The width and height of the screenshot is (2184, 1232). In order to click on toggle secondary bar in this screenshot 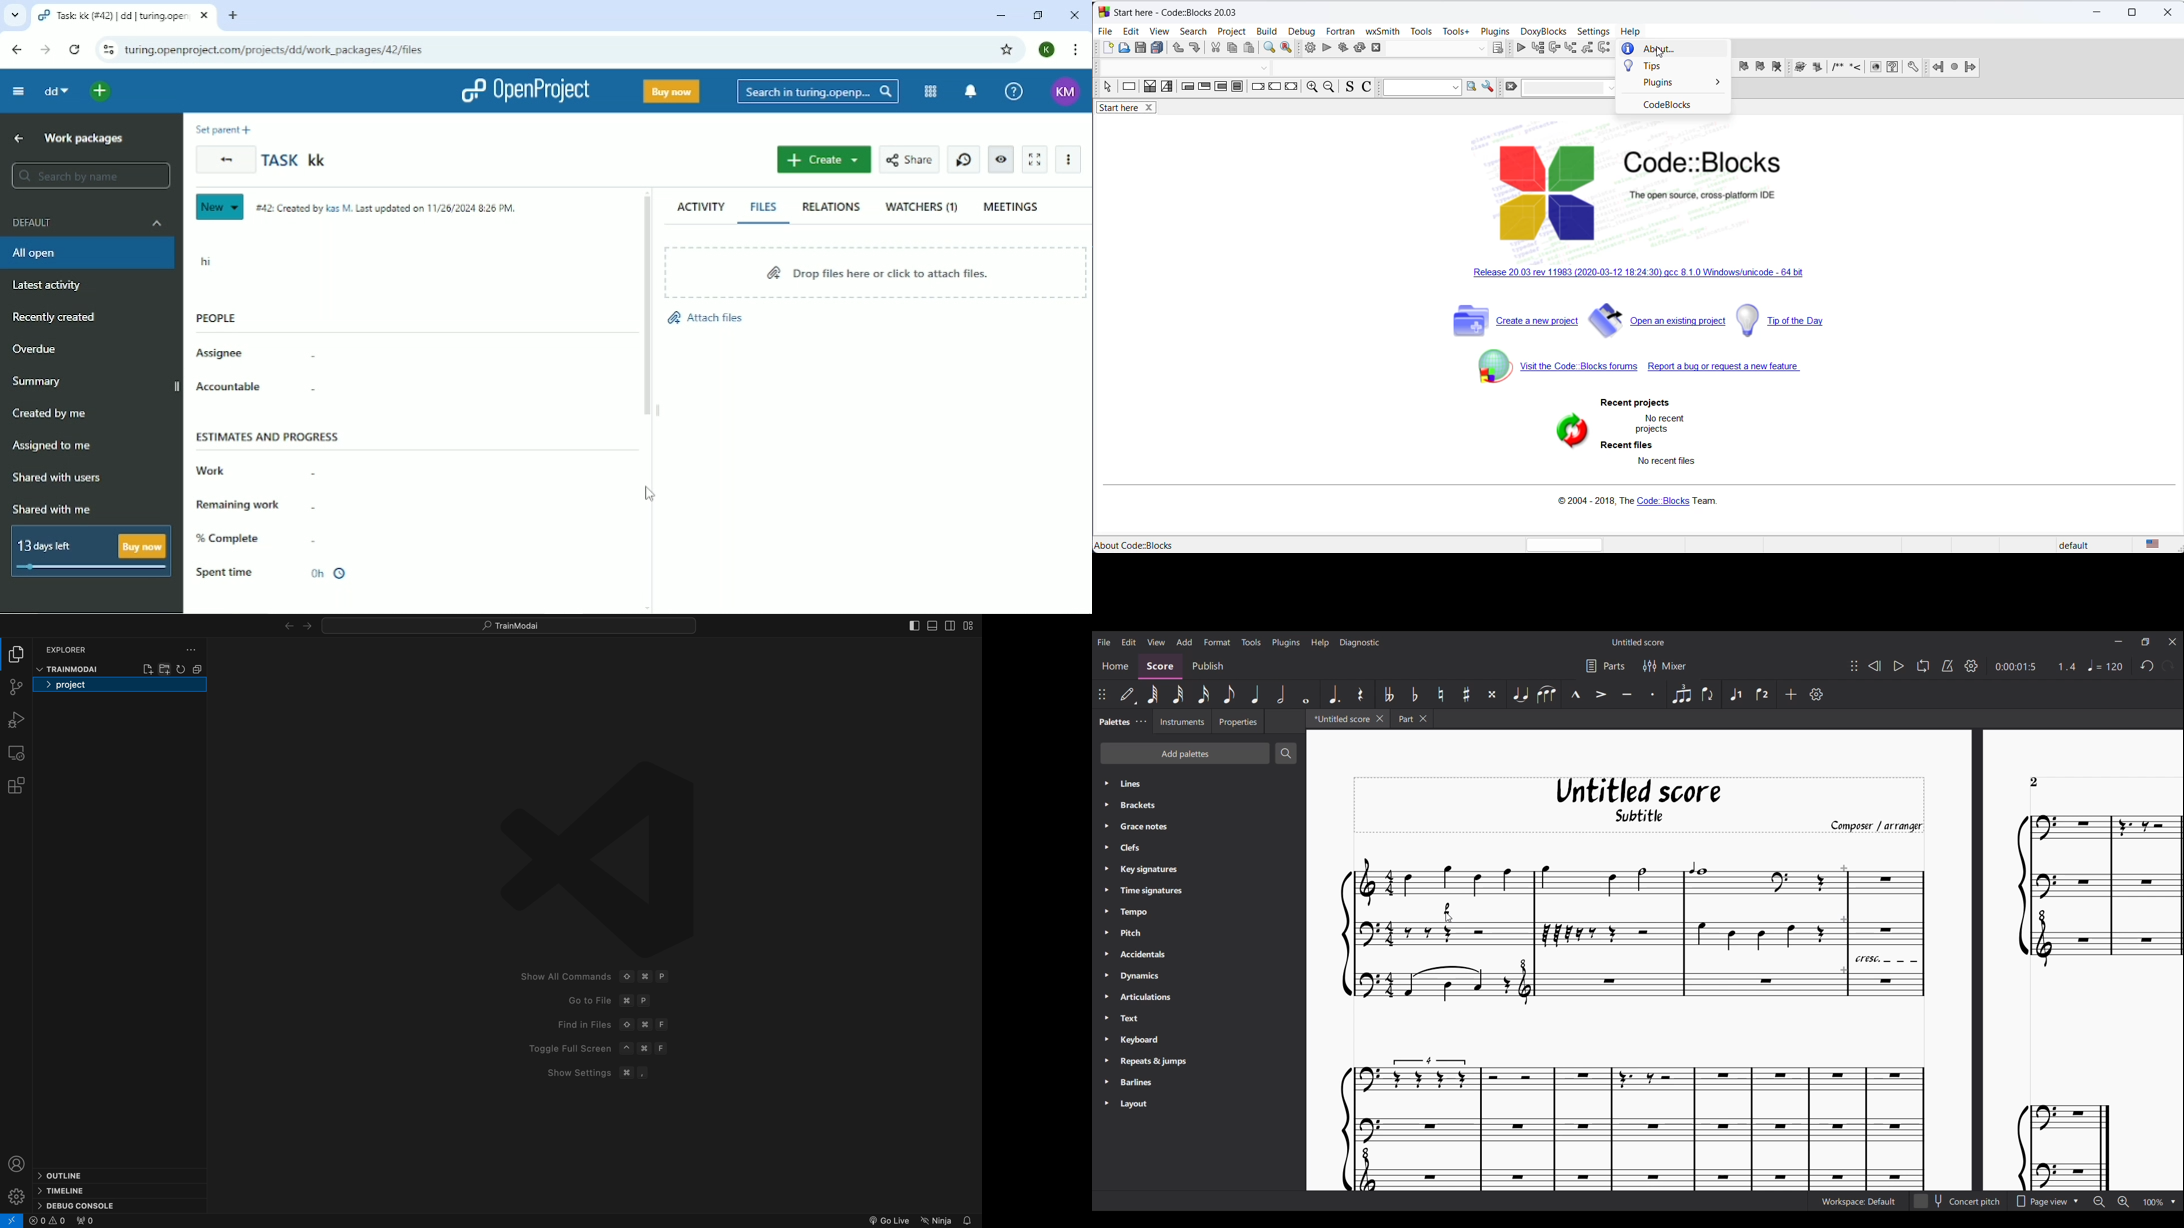, I will do `click(951, 627)`.